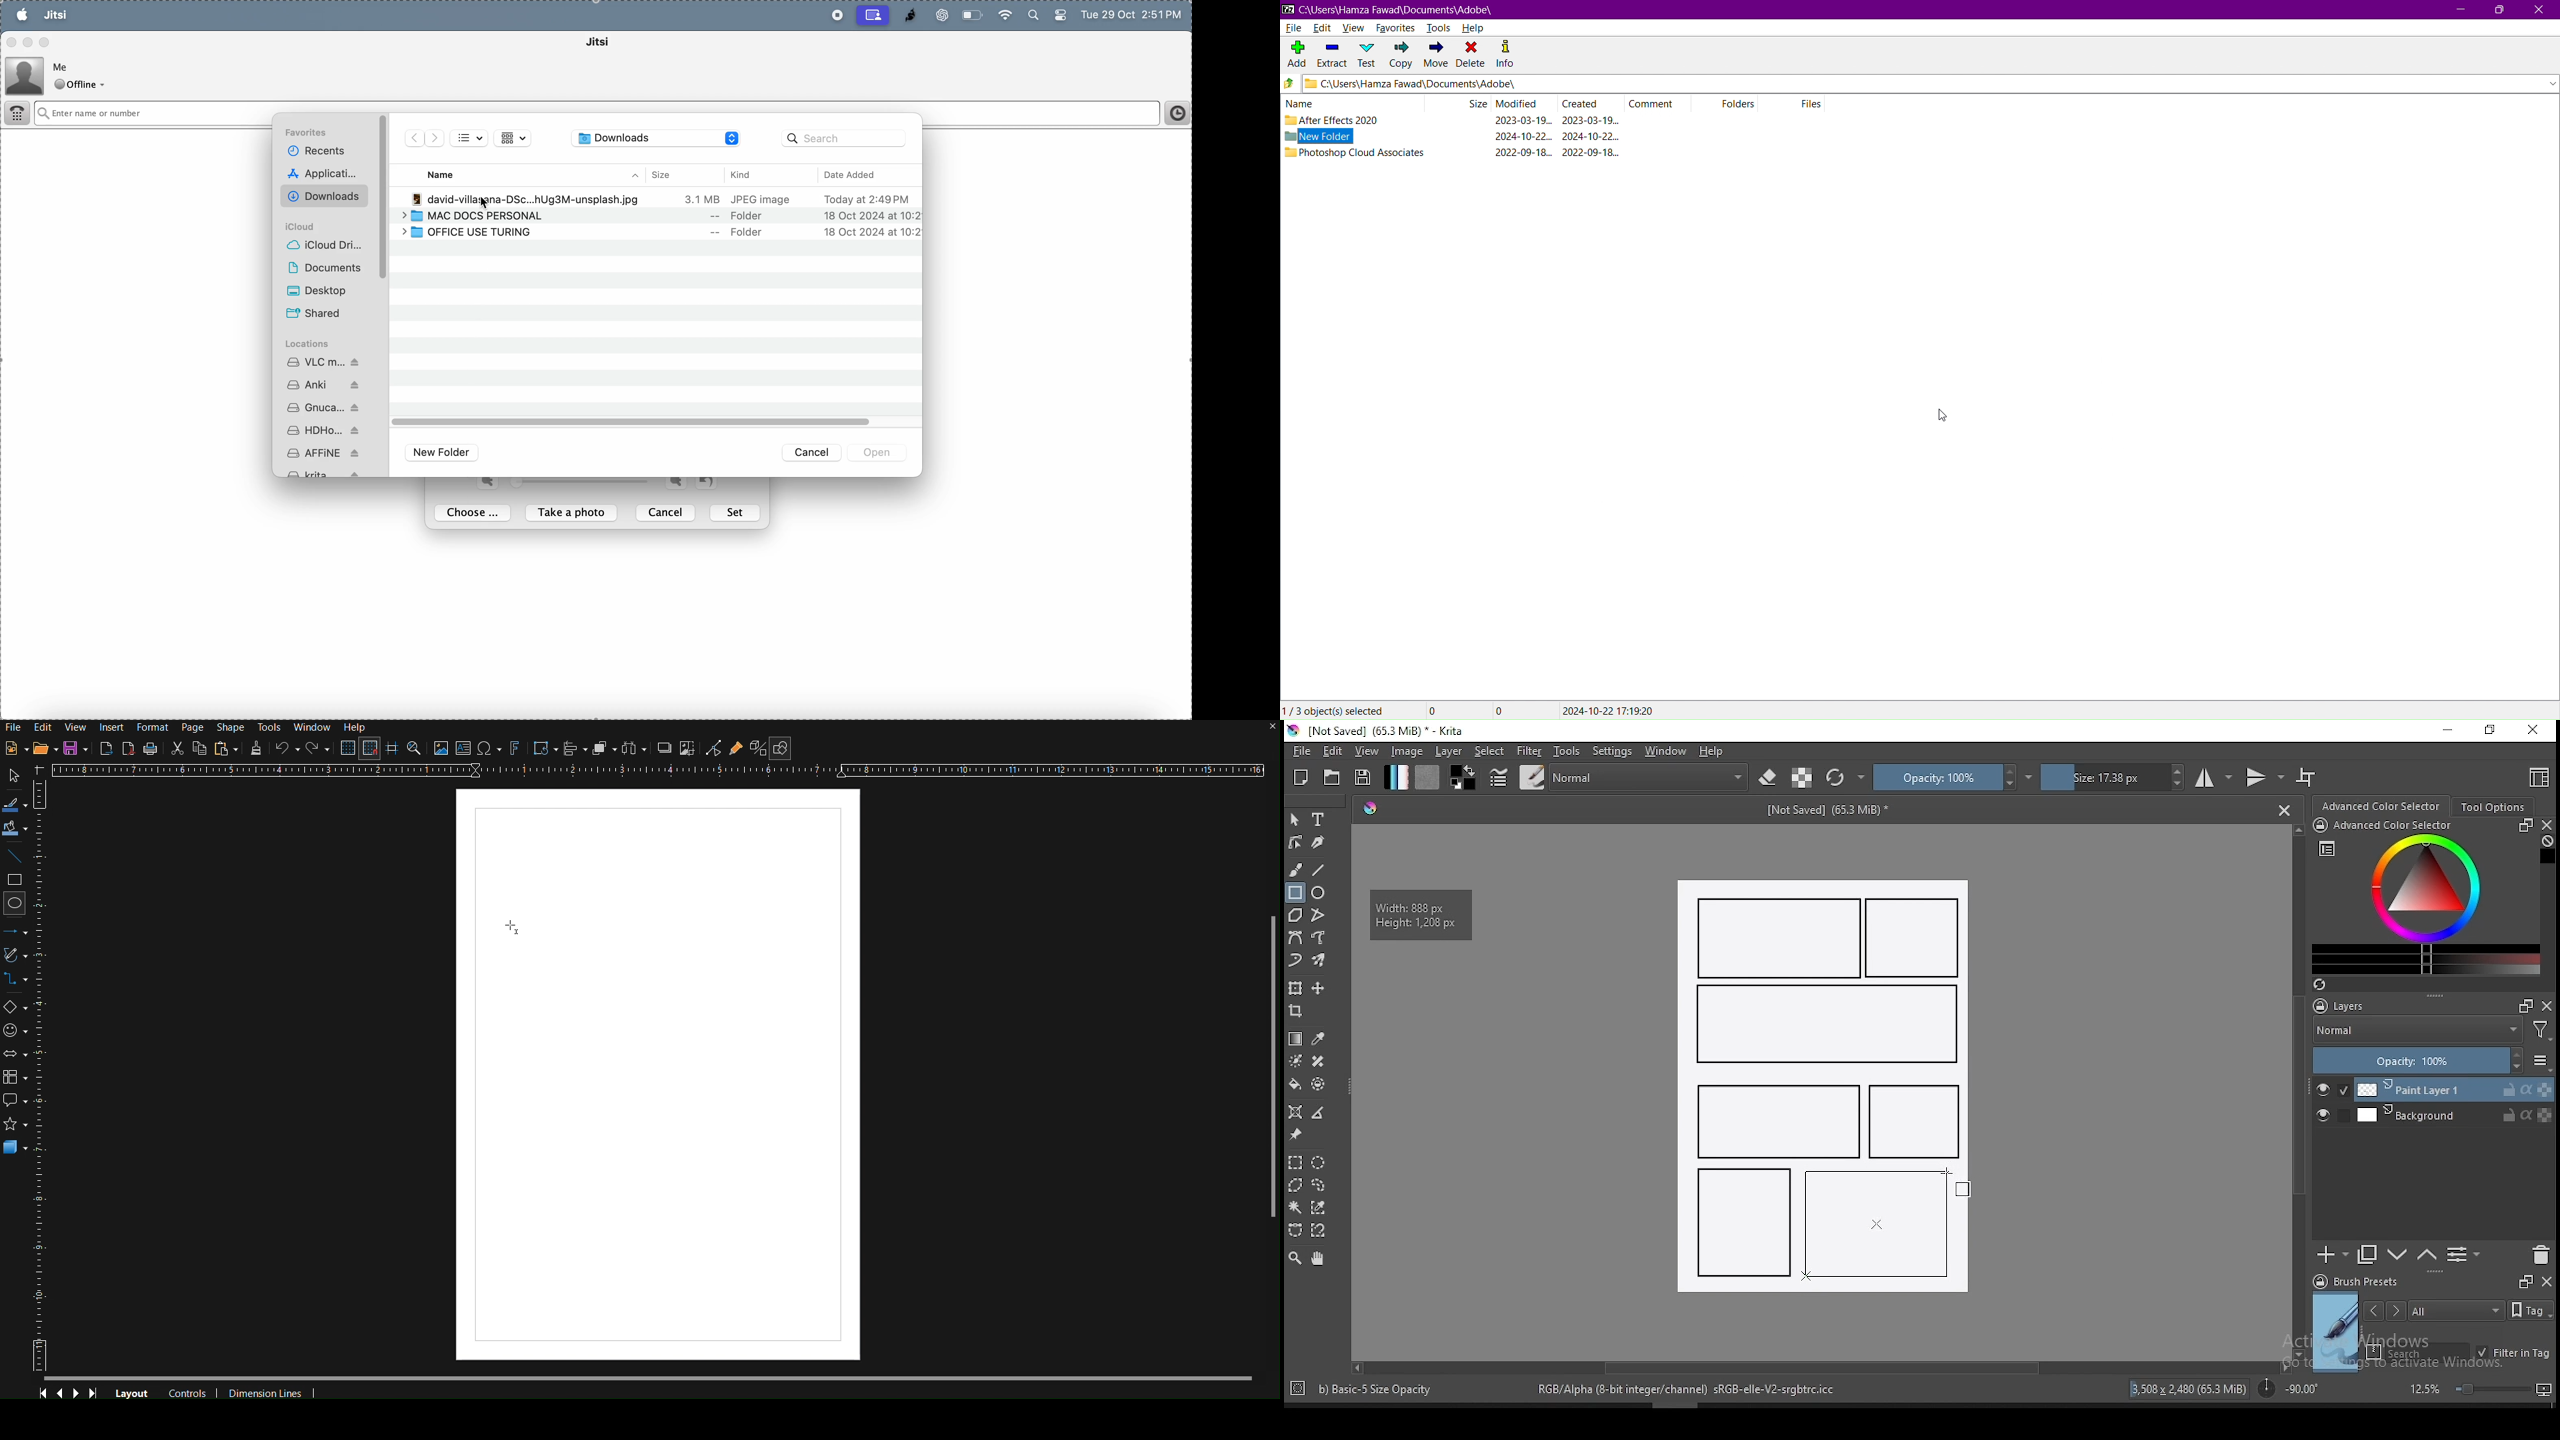  What do you see at coordinates (318, 750) in the screenshot?
I see `Redo` at bounding box center [318, 750].